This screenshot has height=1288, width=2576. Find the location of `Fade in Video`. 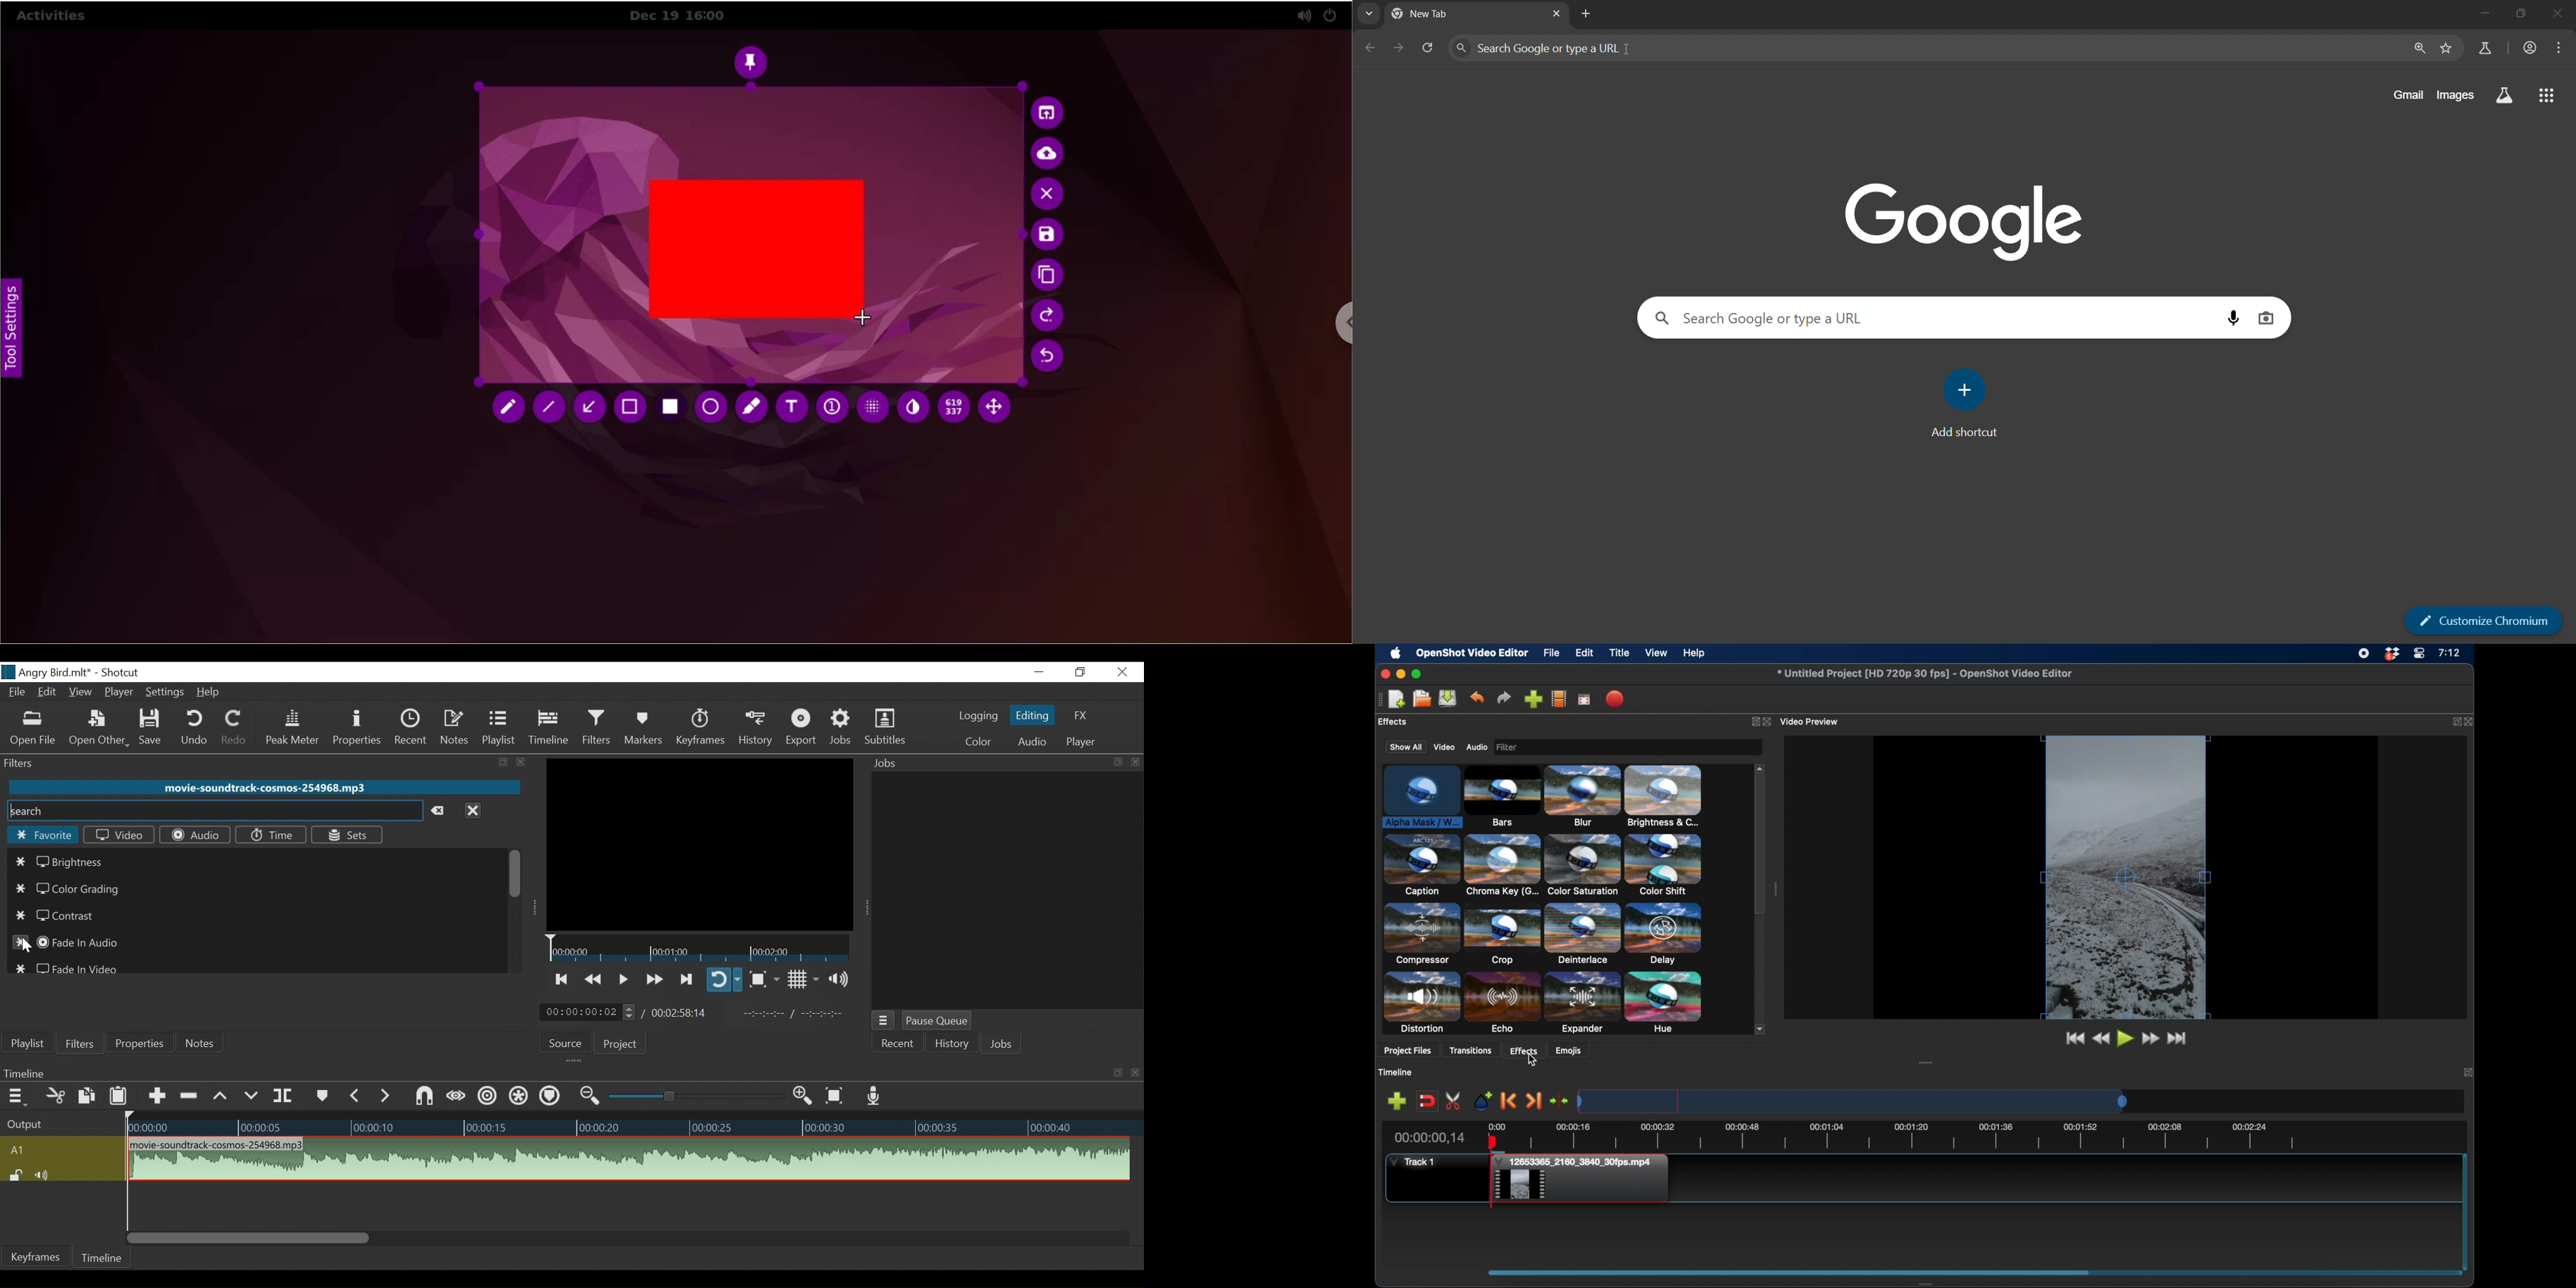

Fade in Video is located at coordinates (73, 966).